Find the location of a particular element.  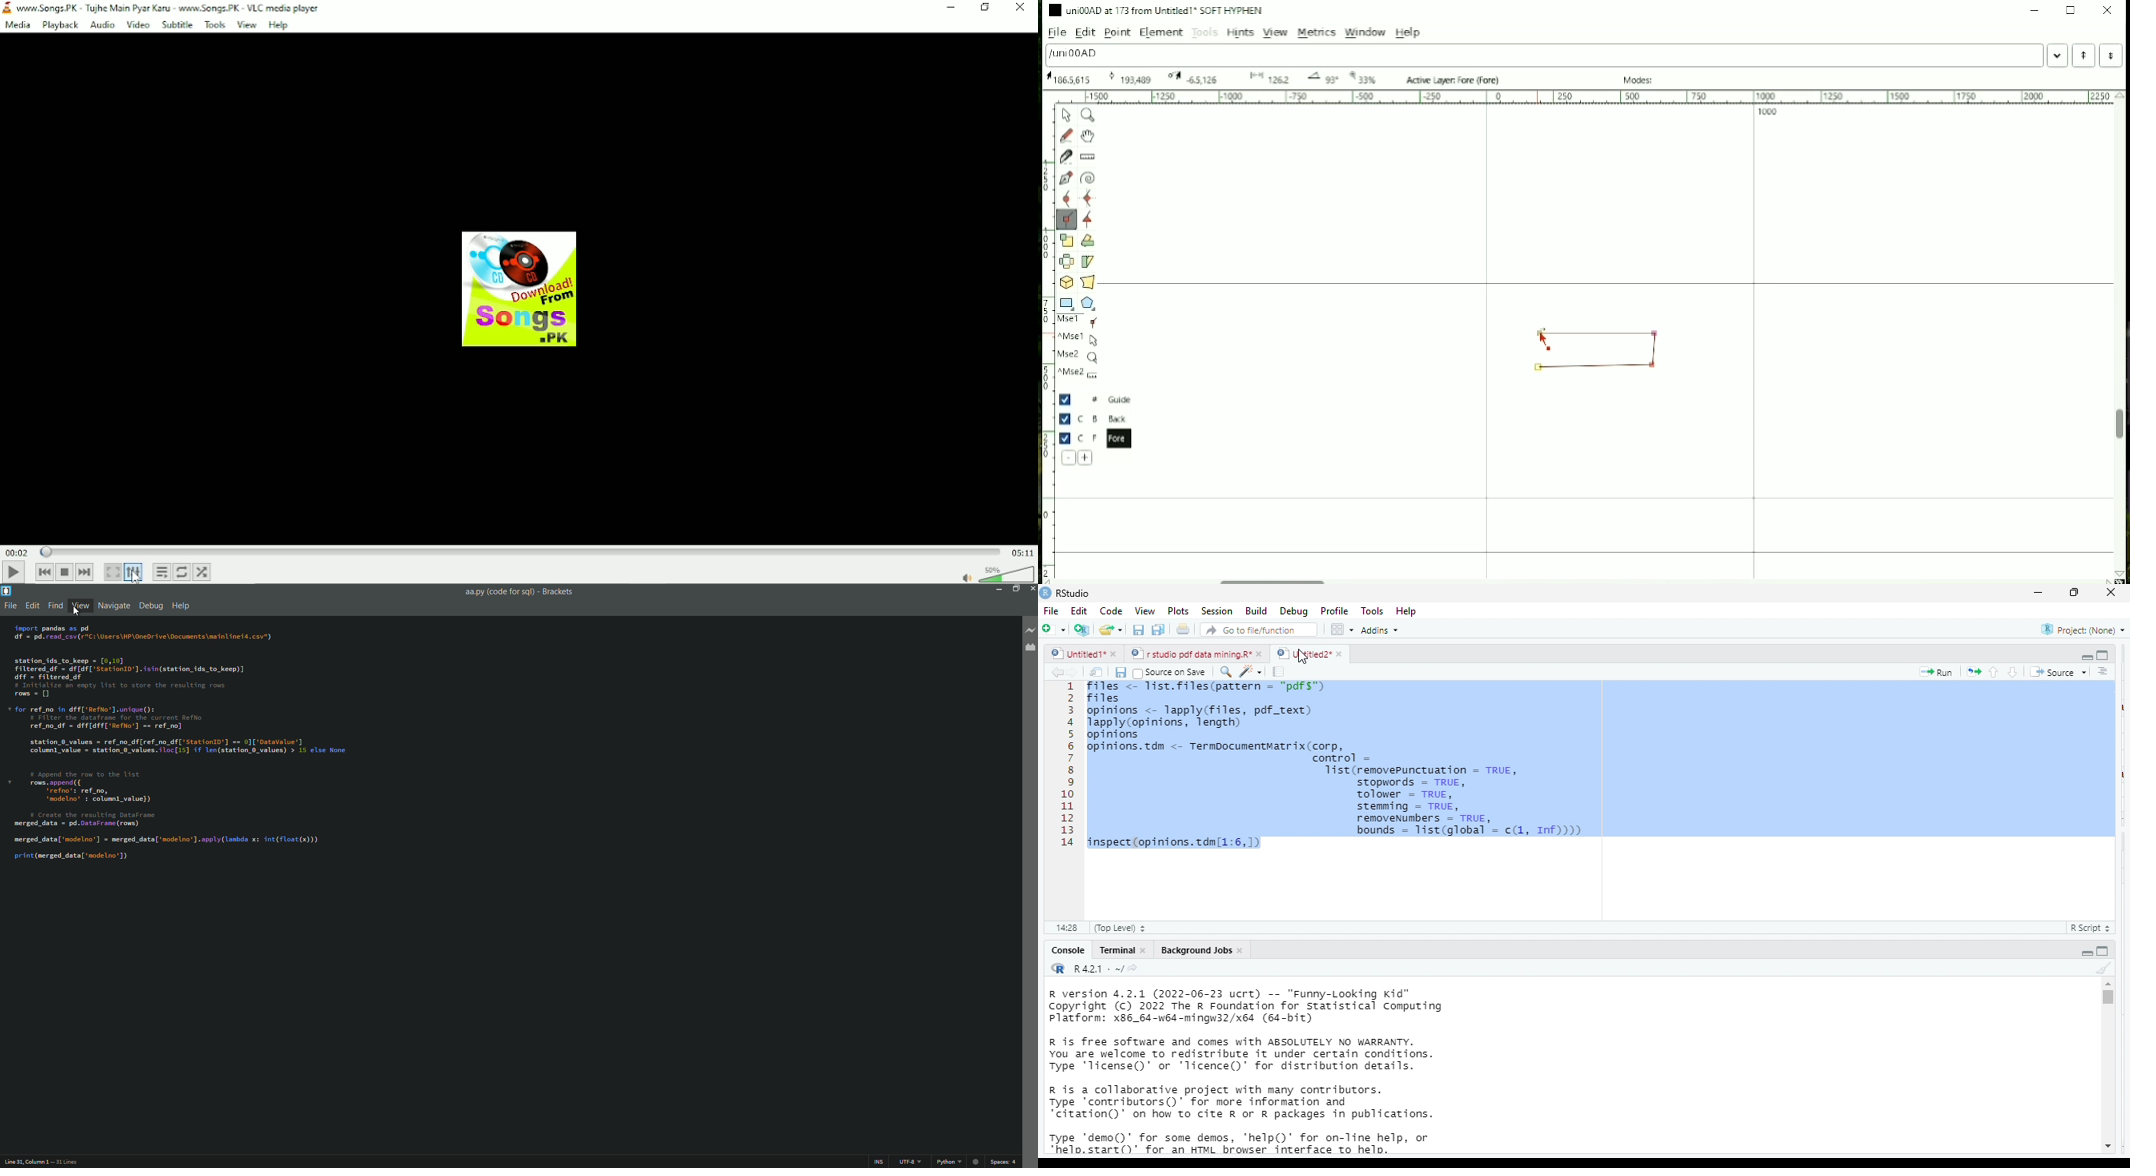

cursor position is located at coordinates (25, 1162).